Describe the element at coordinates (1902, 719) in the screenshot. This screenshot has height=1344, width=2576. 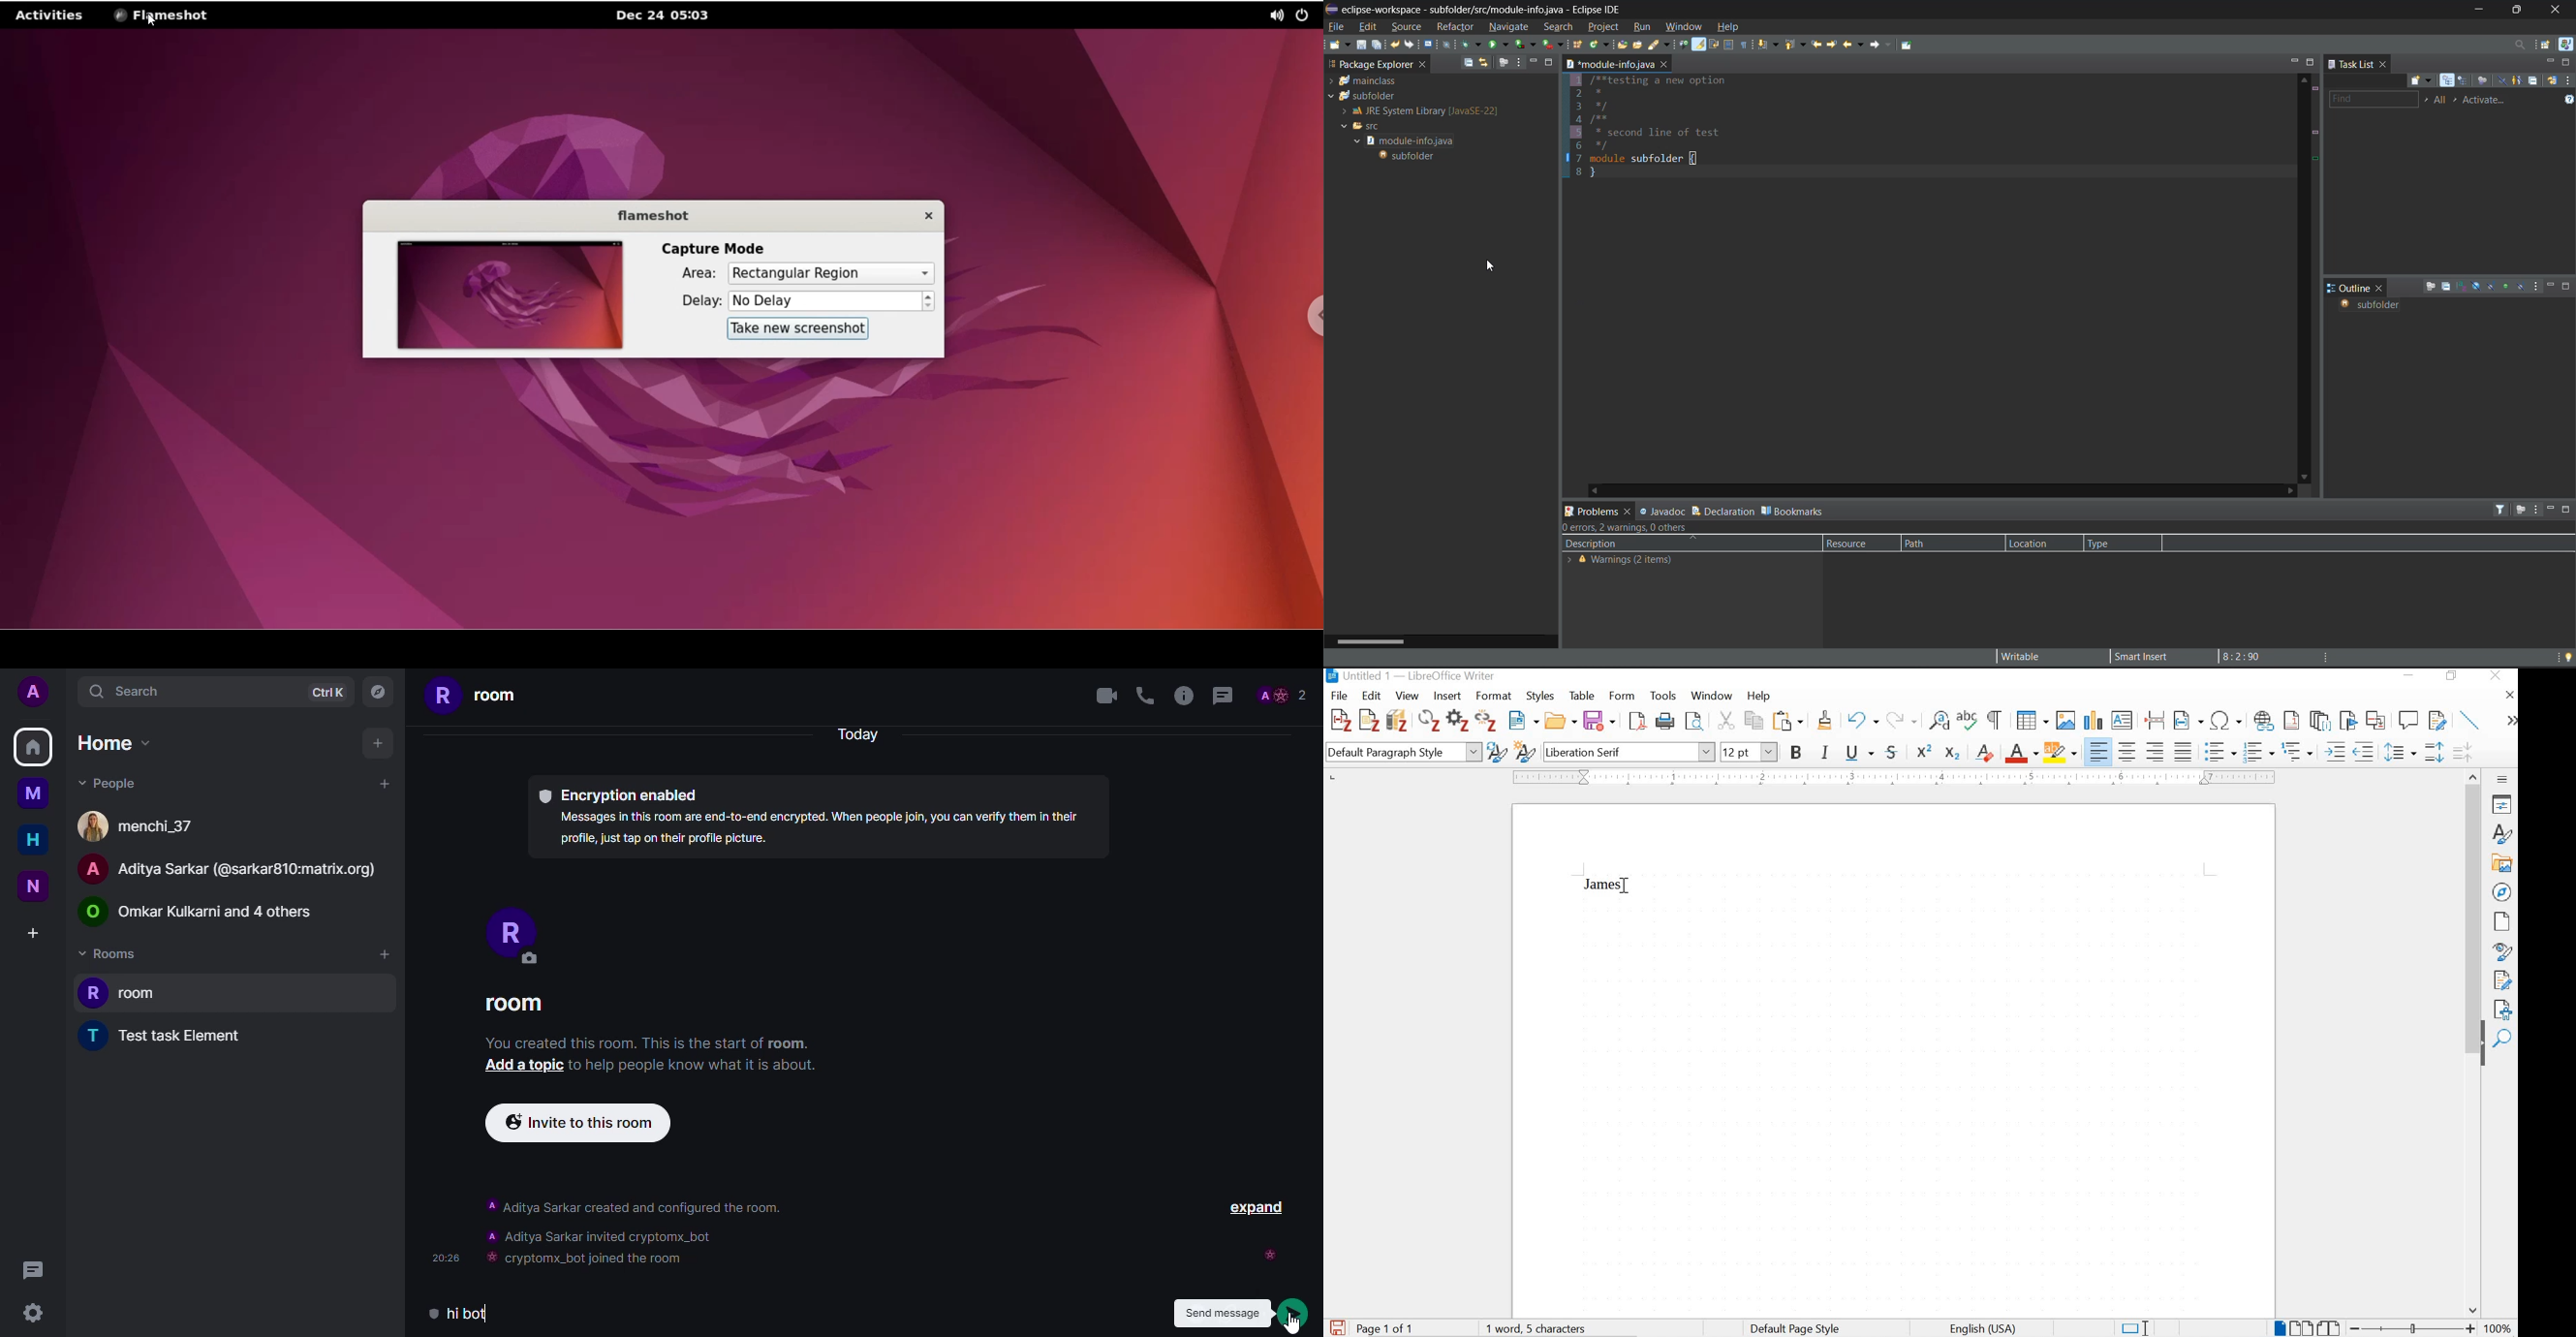
I see `redo` at that location.